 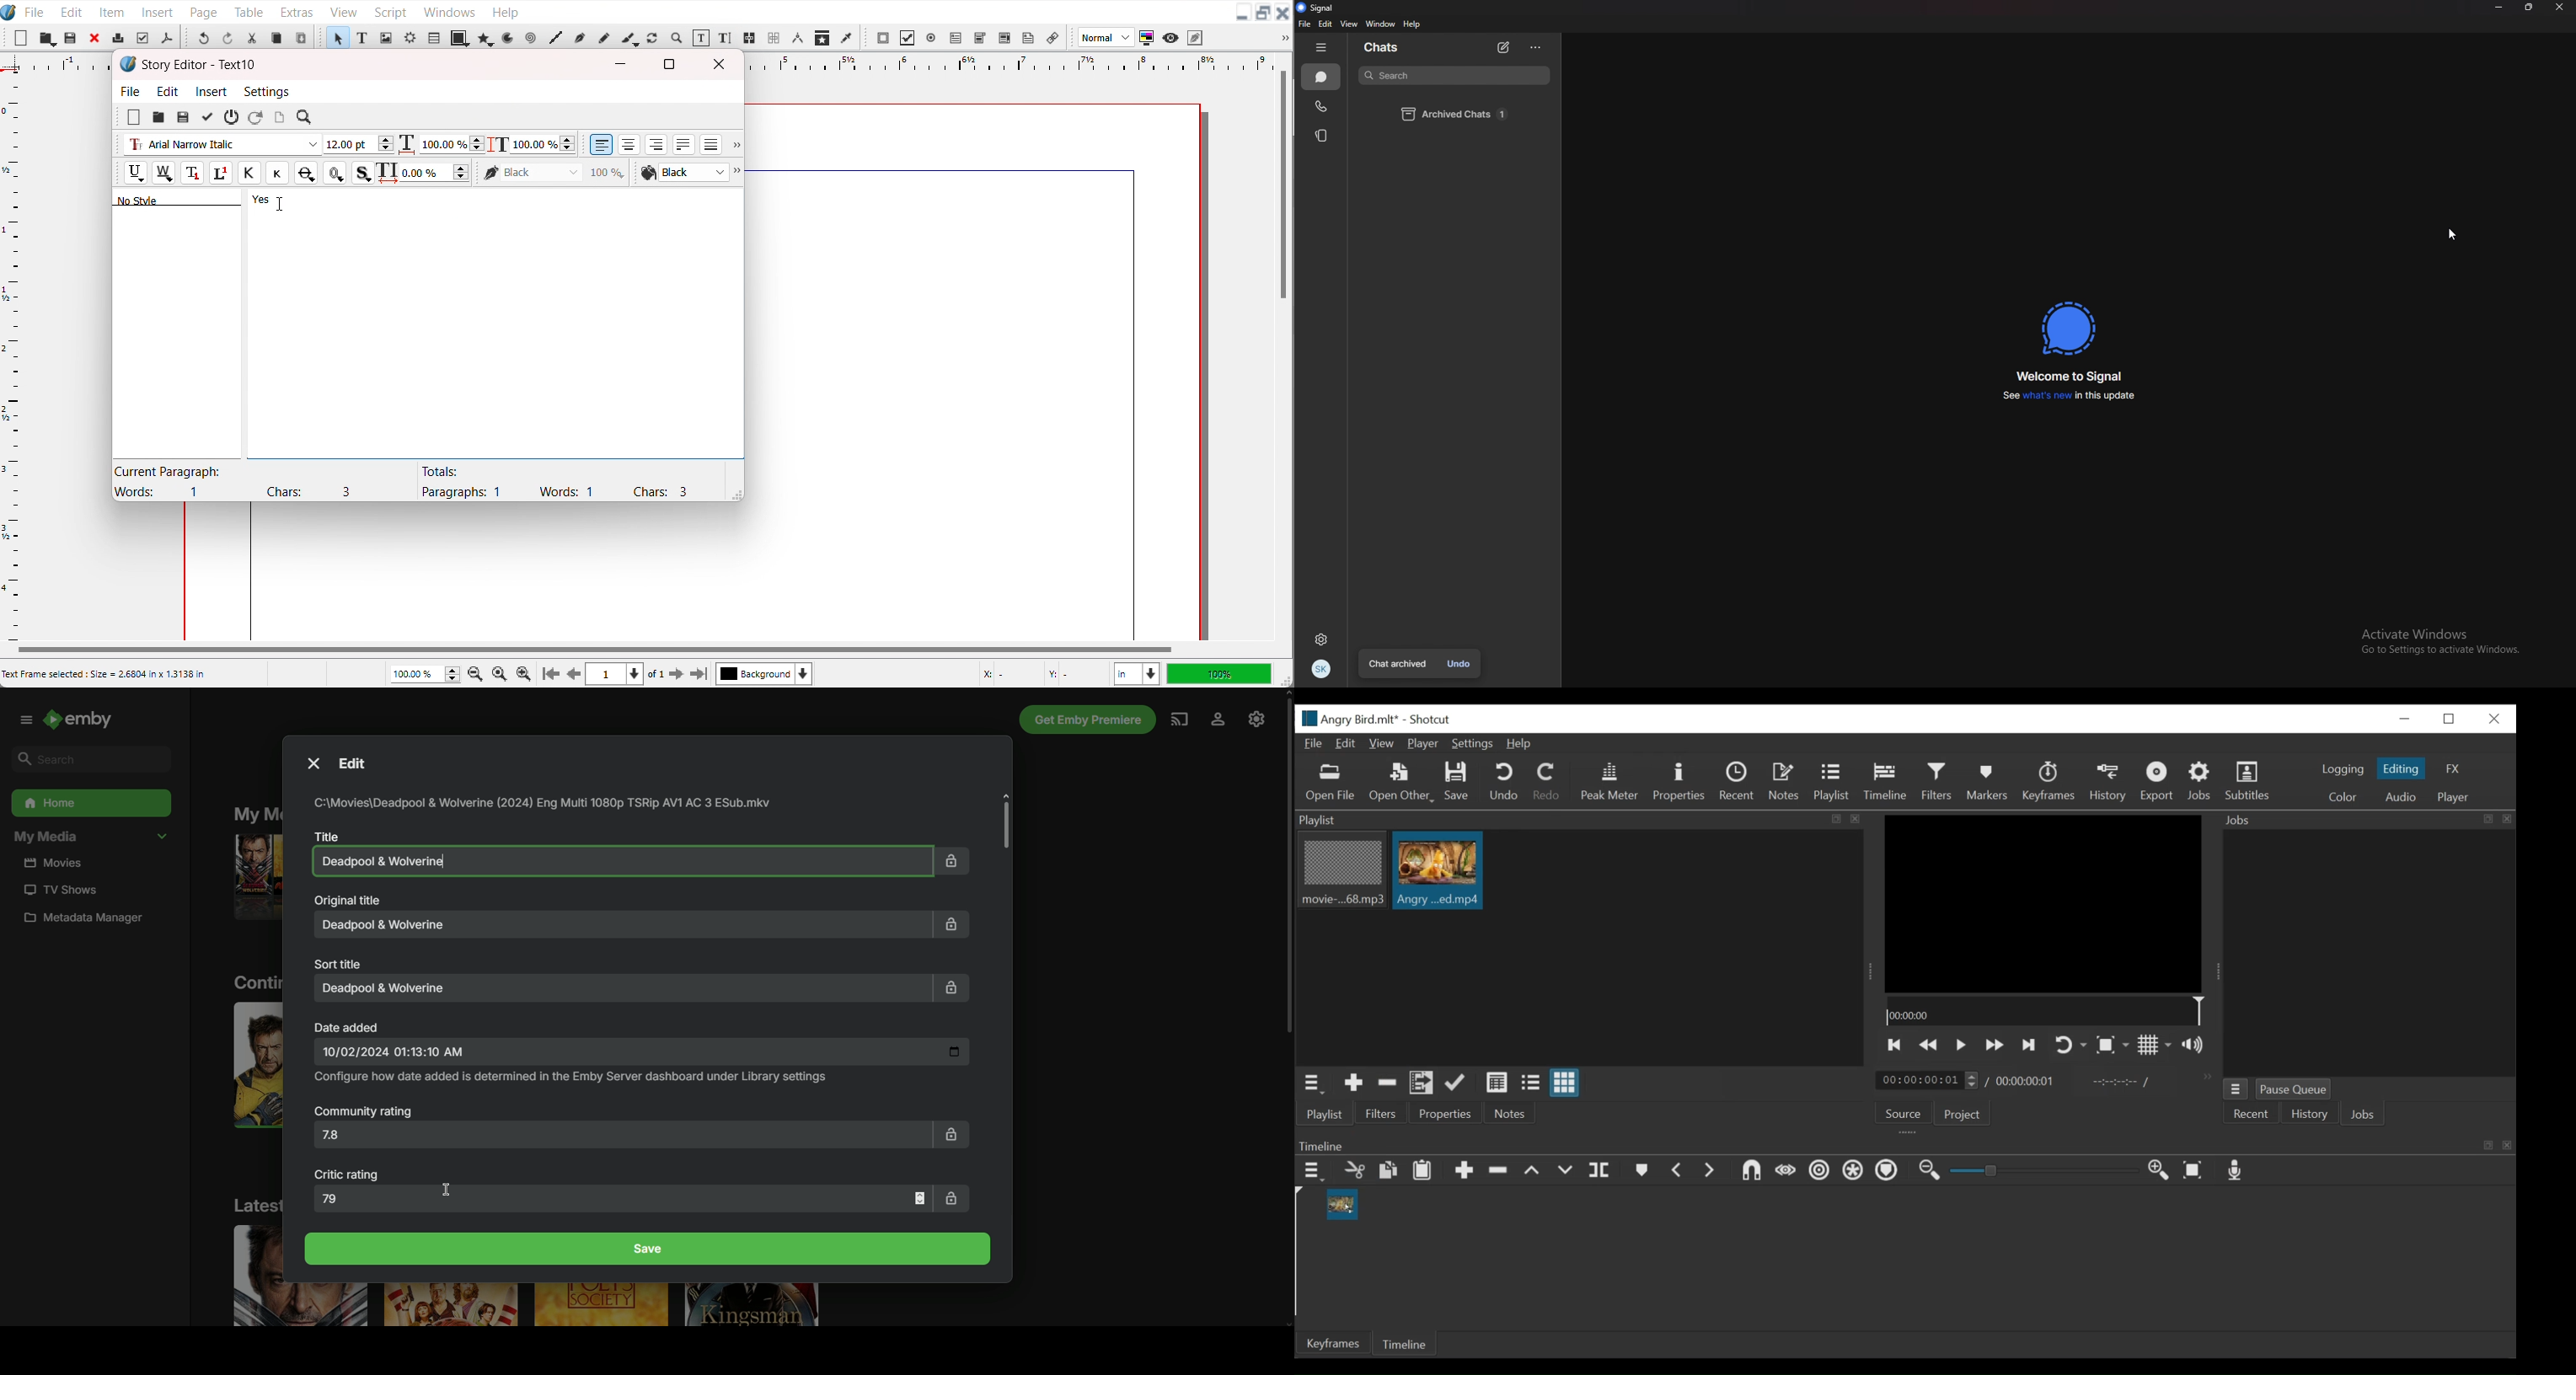 I want to click on Search bar, so click(x=1453, y=76).